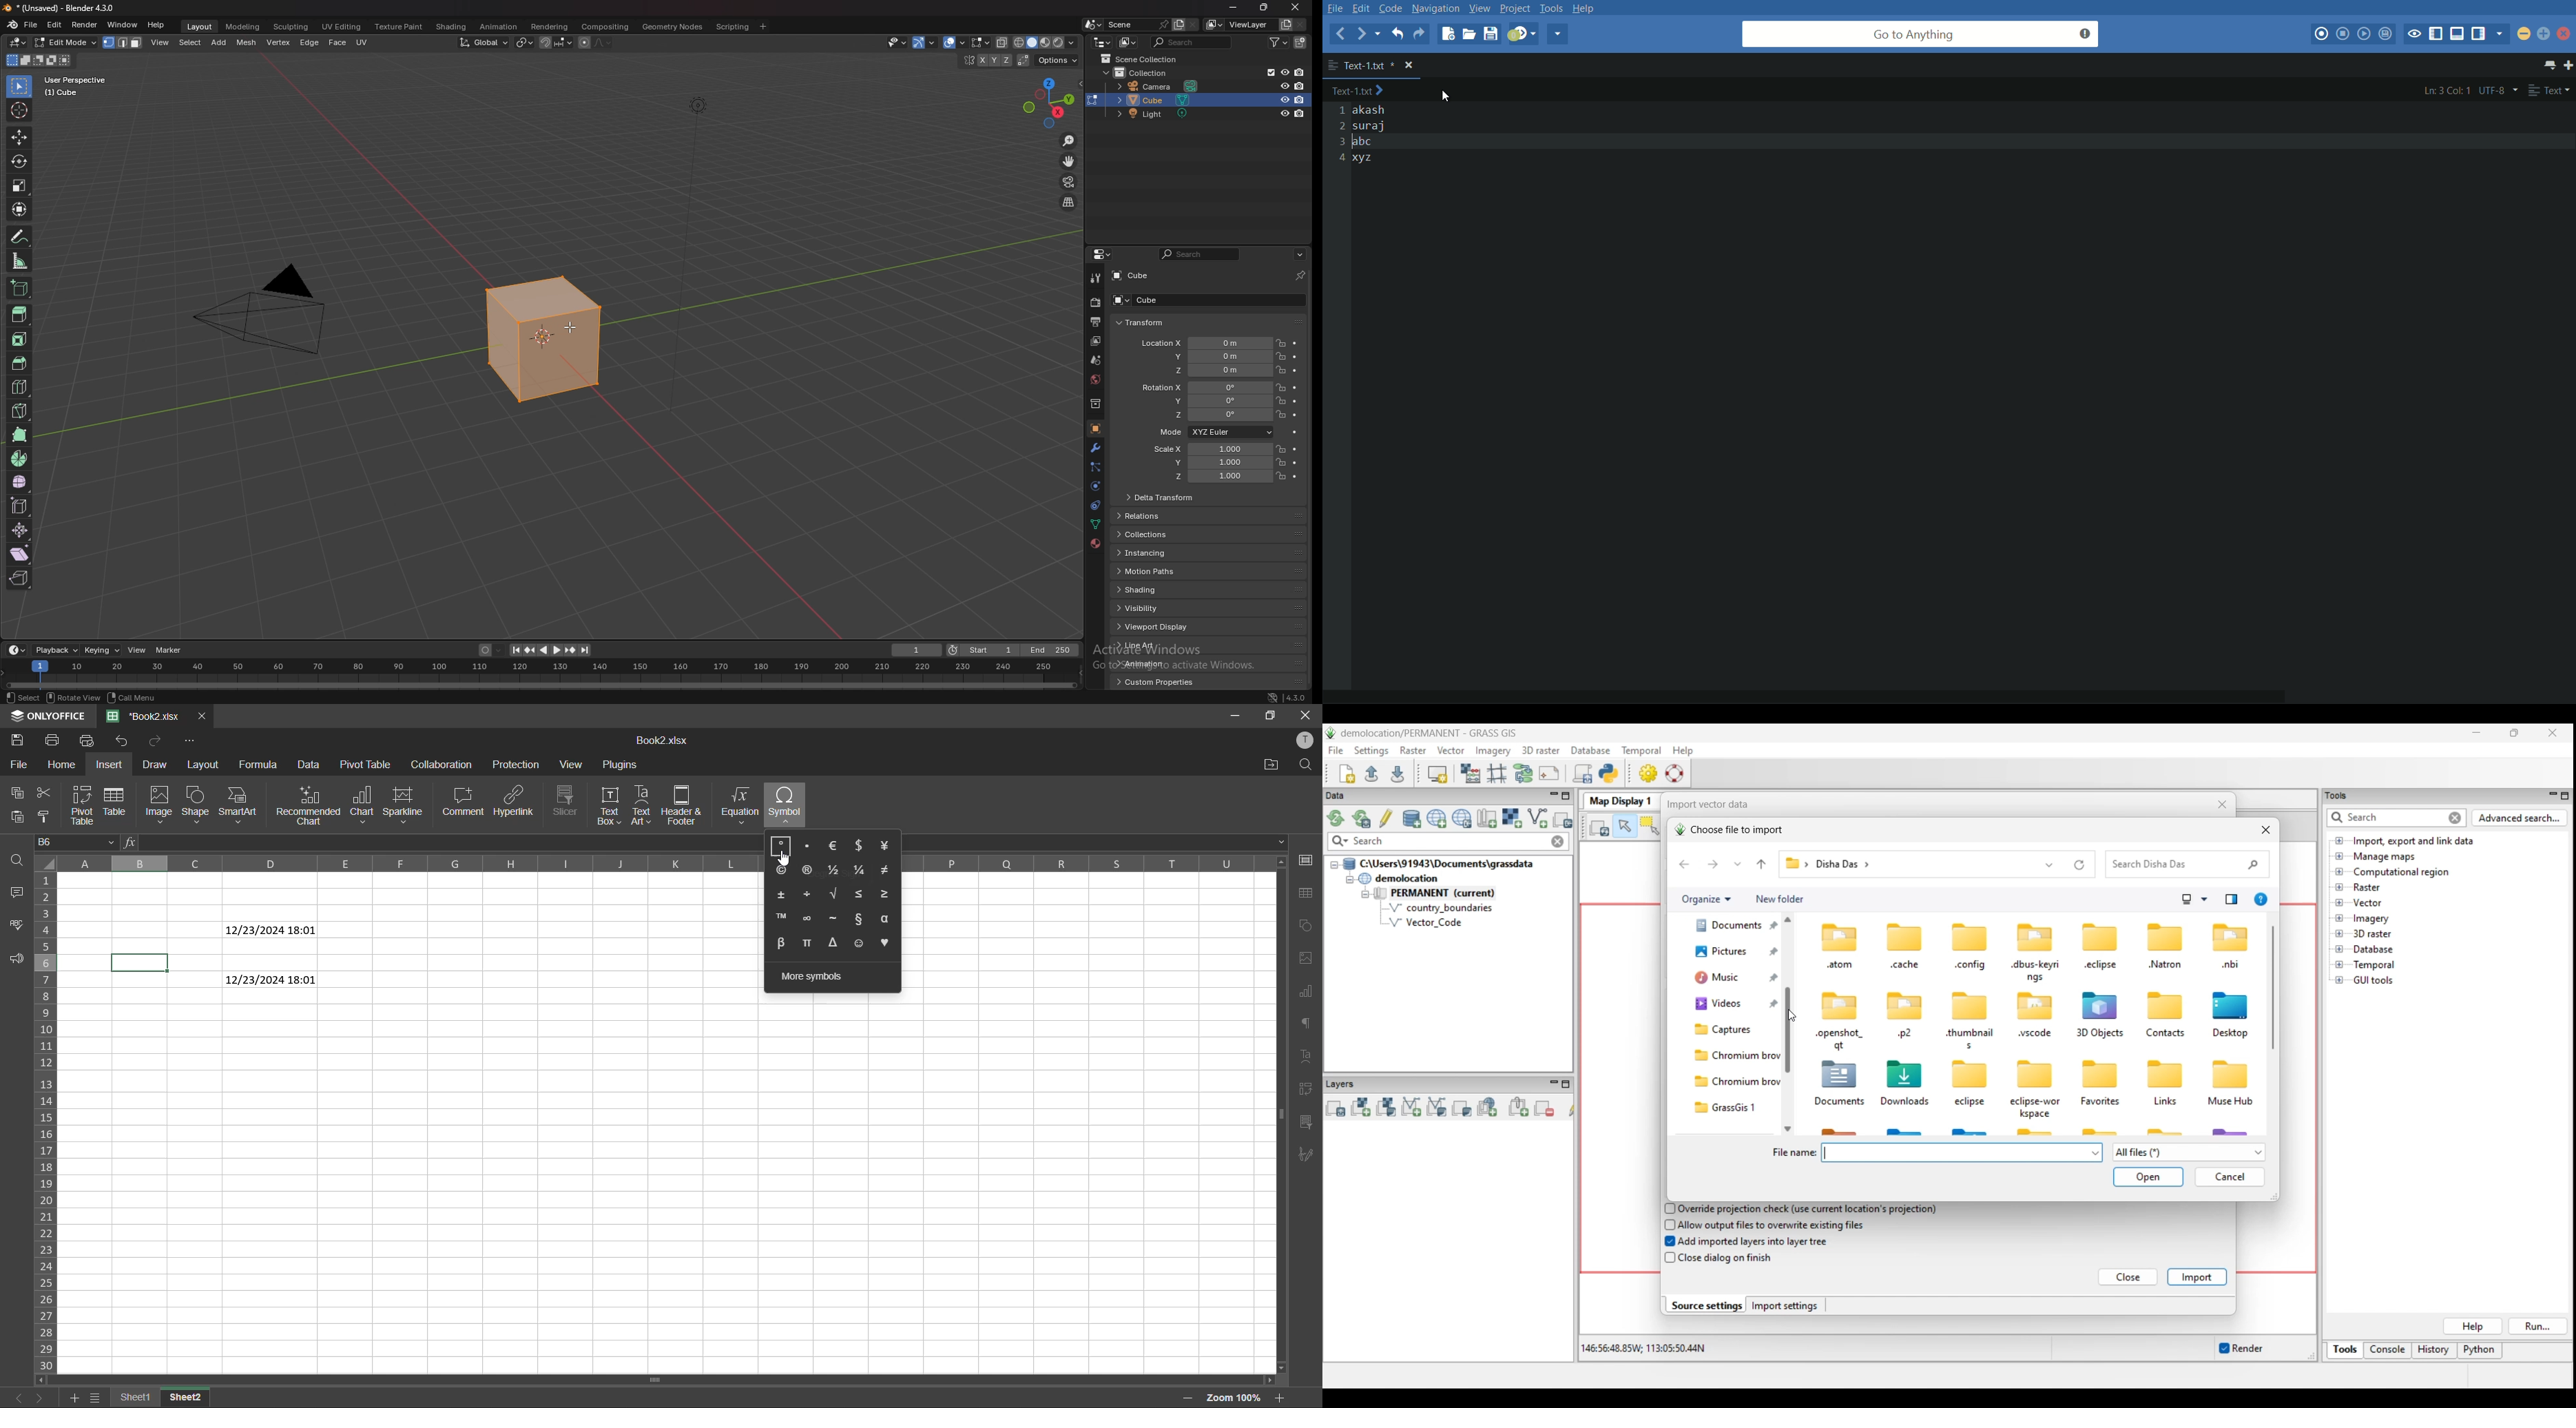 The width and height of the screenshot is (2576, 1428). Describe the element at coordinates (661, 1380) in the screenshot. I see `scrollbar` at that location.